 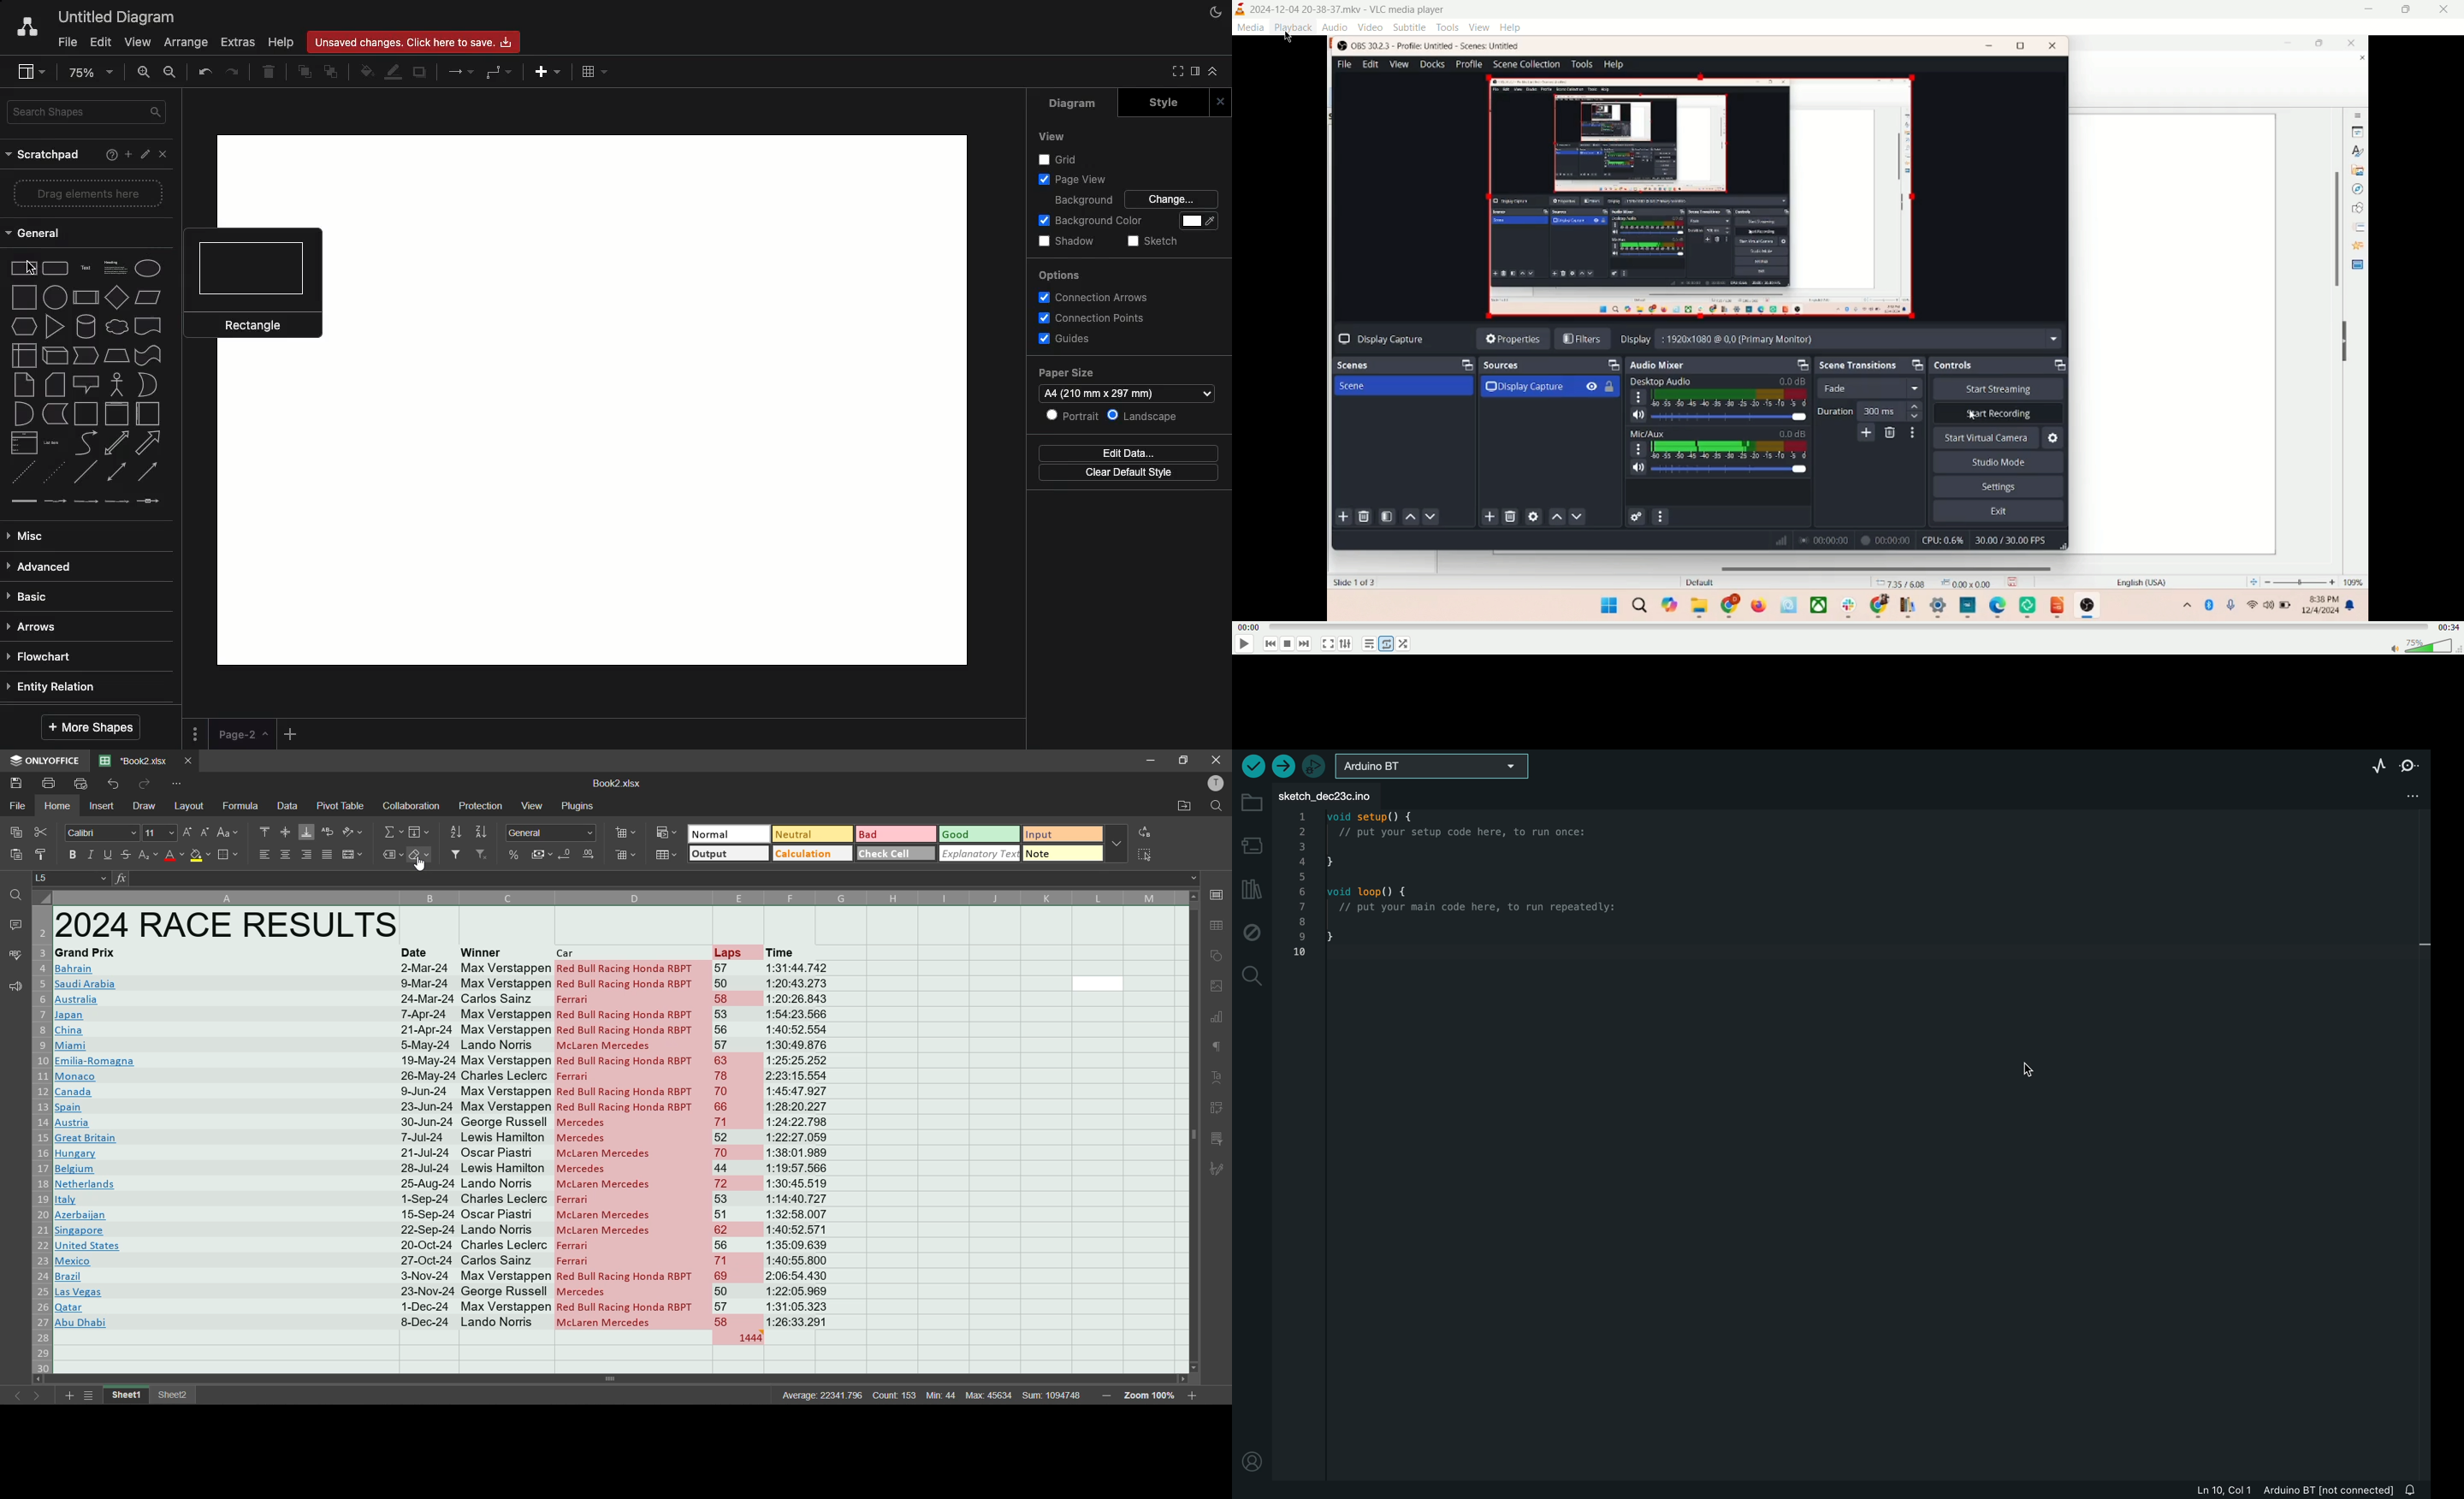 I want to click on Close, so click(x=1220, y=102).